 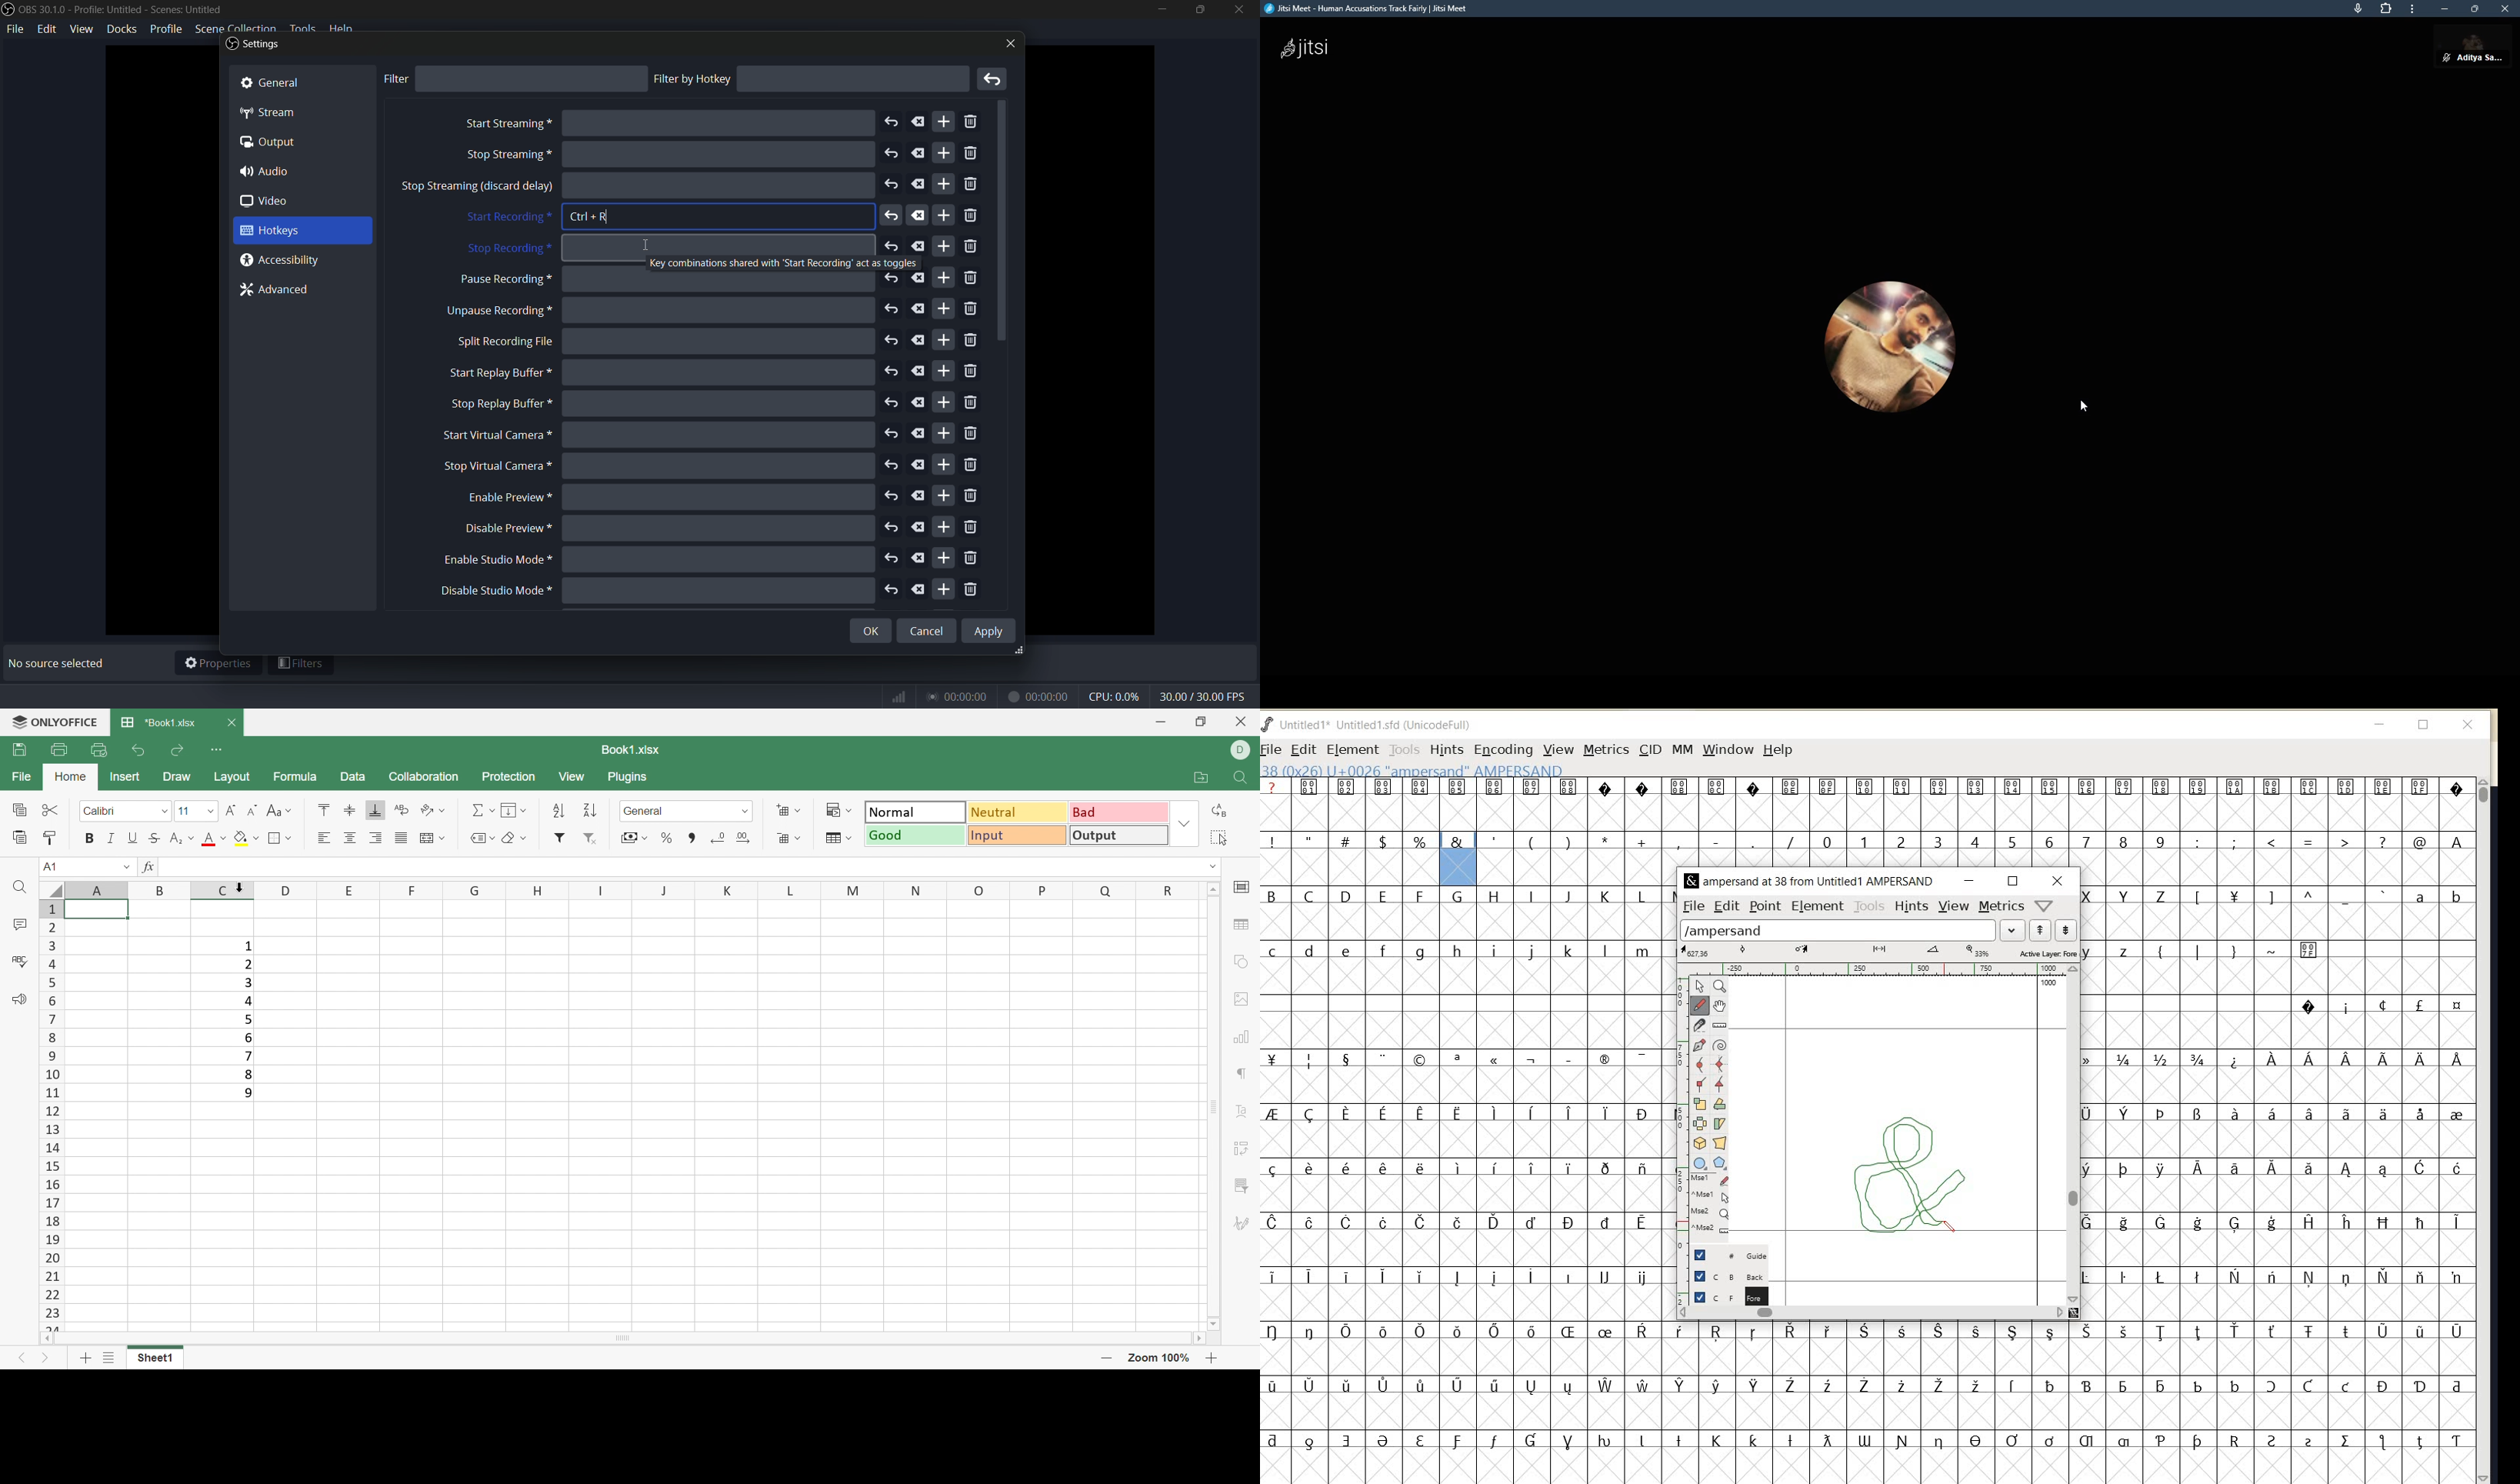 What do you see at coordinates (973, 123) in the screenshot?
I see `remove` at bounding box center [973, 123].